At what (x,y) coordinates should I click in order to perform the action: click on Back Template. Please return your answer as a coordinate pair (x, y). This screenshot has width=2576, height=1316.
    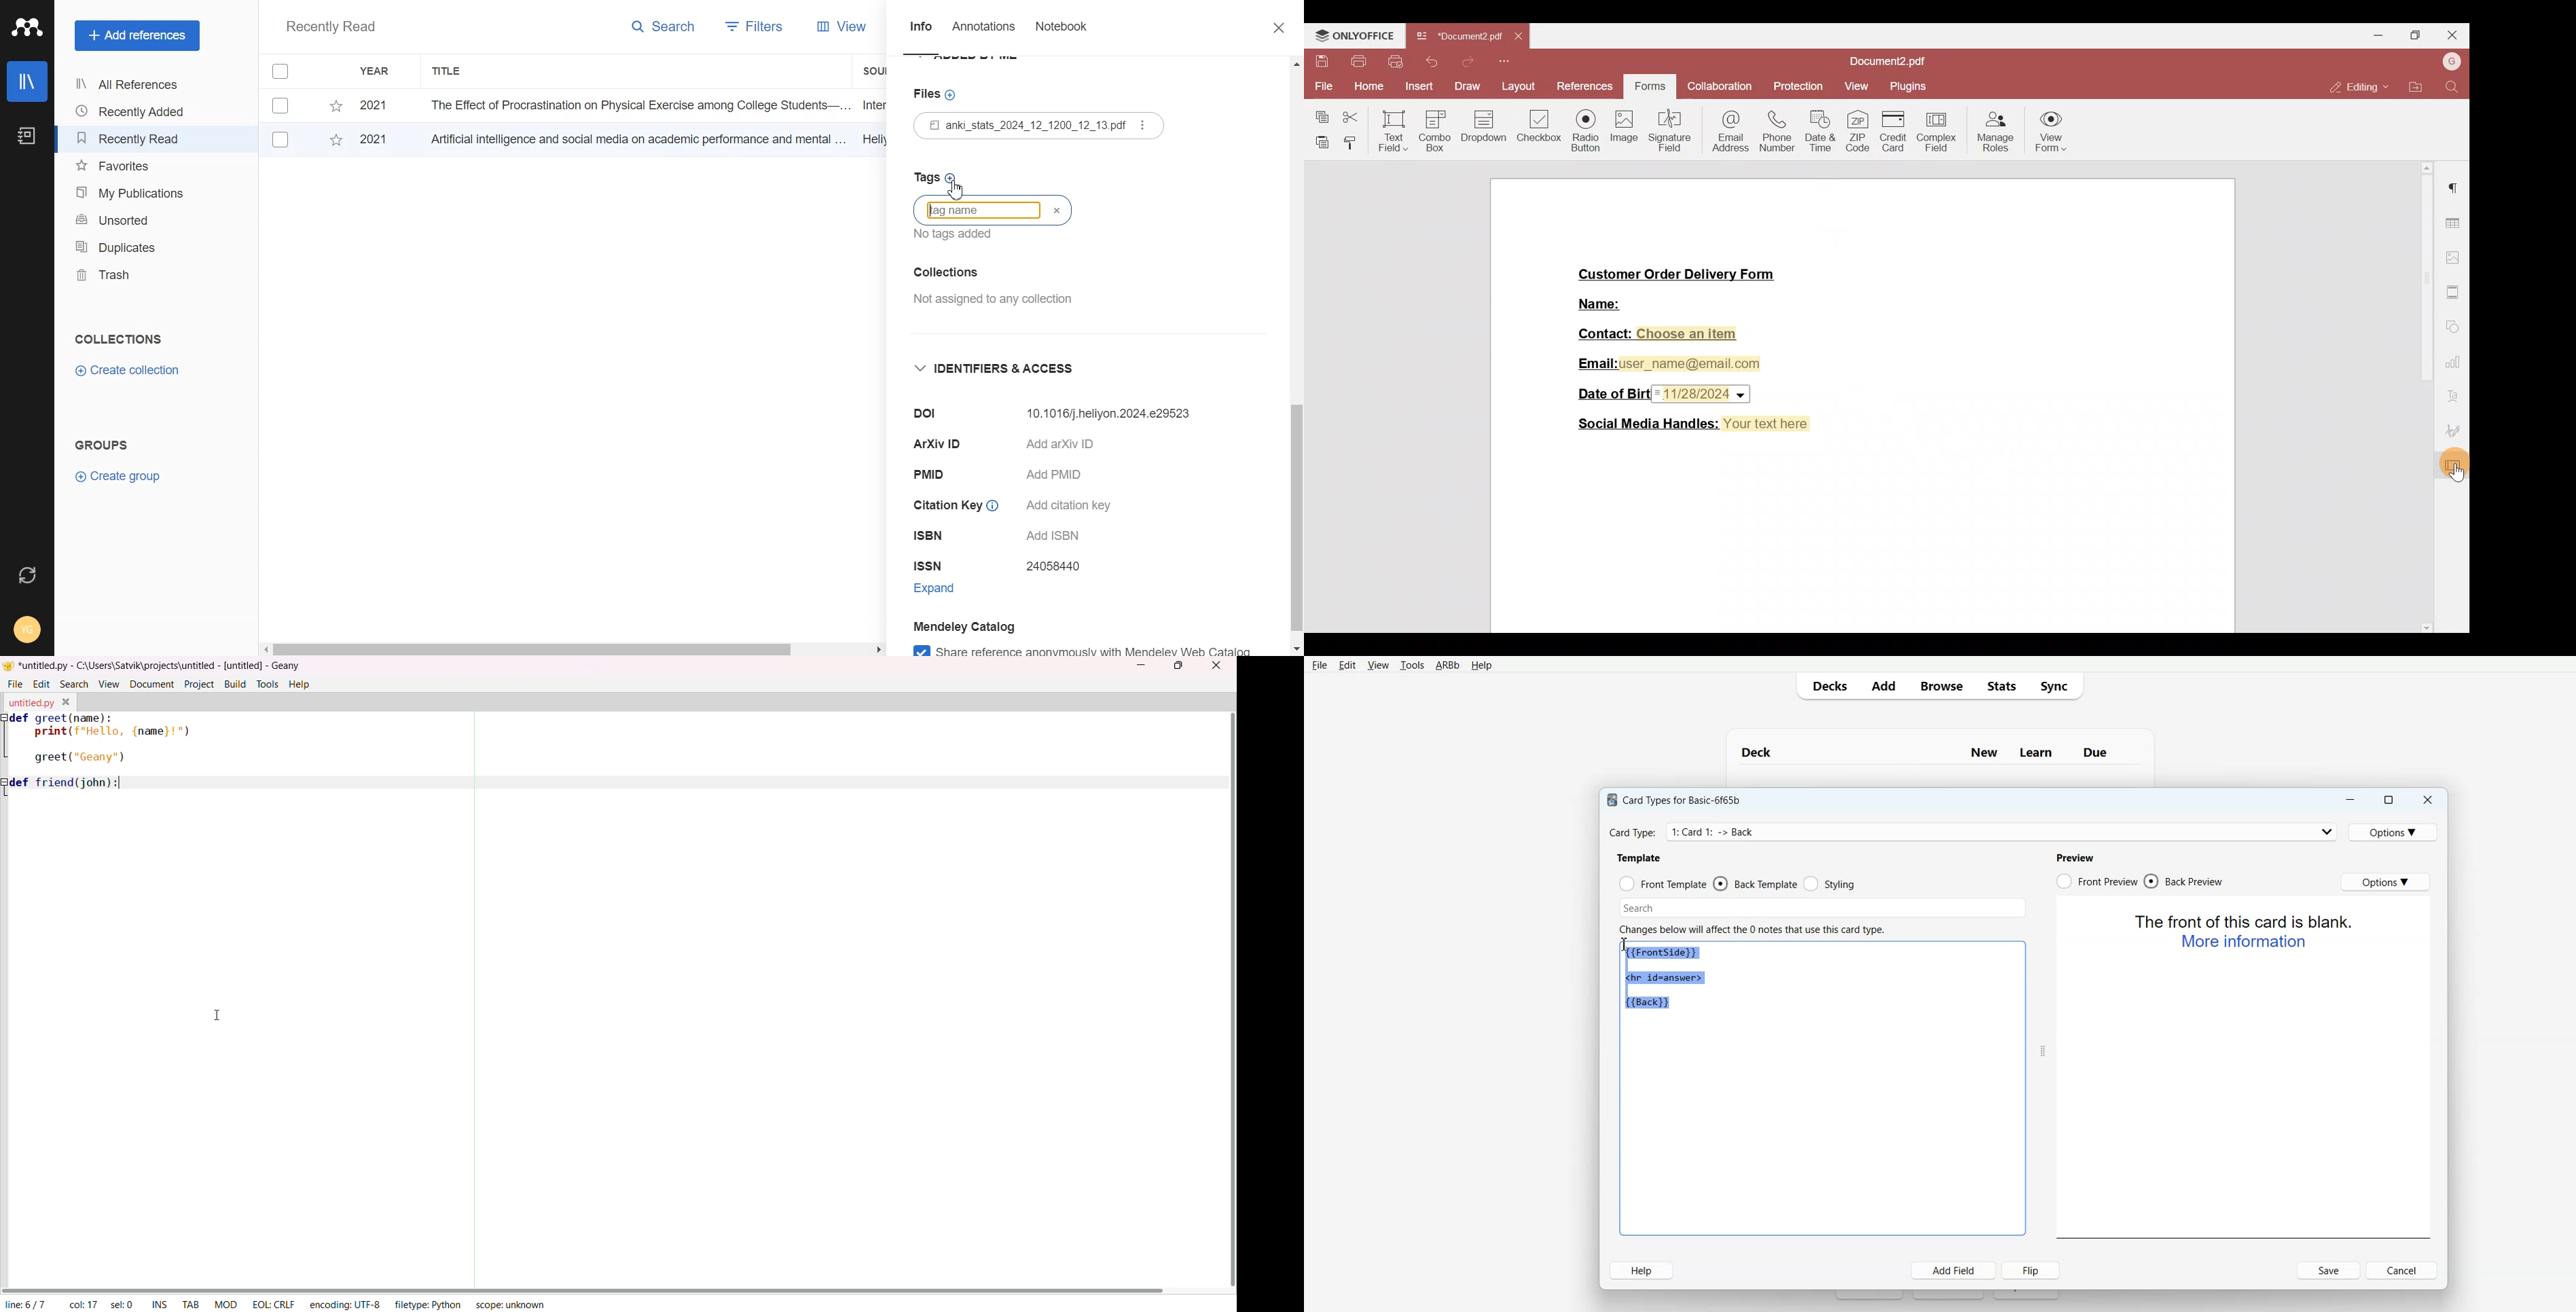
    Looking at the image, I should click on (1755, 883).